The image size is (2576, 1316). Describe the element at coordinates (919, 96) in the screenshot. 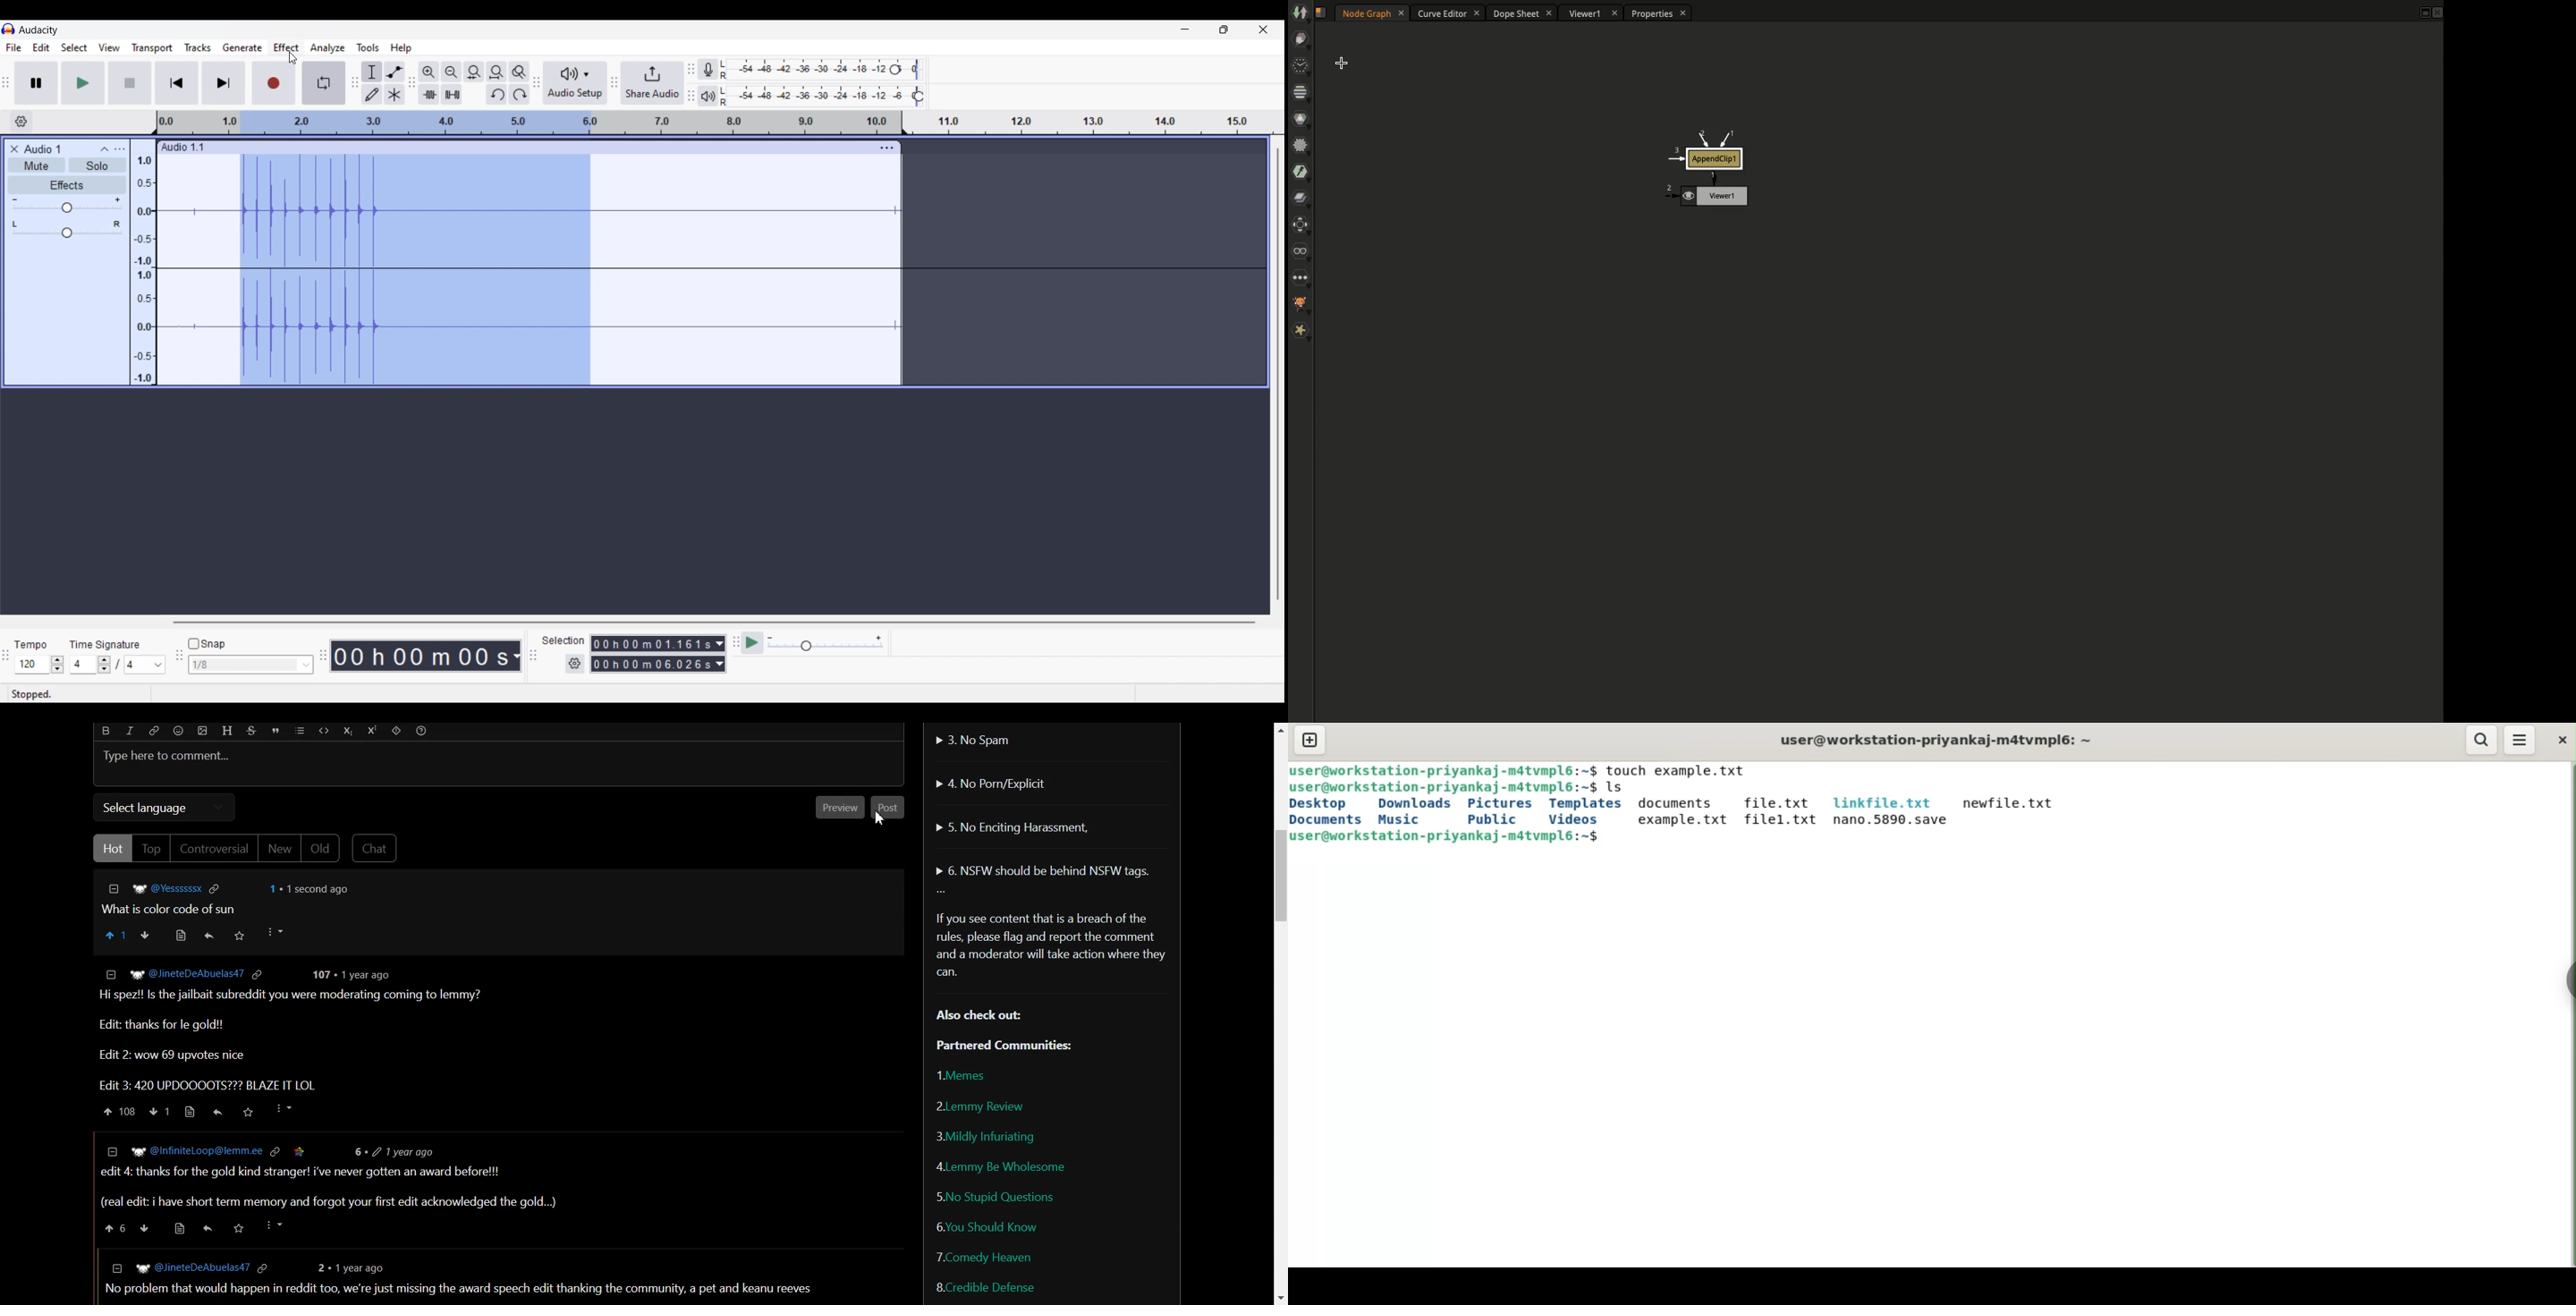

I see `Playback level header` at that location.